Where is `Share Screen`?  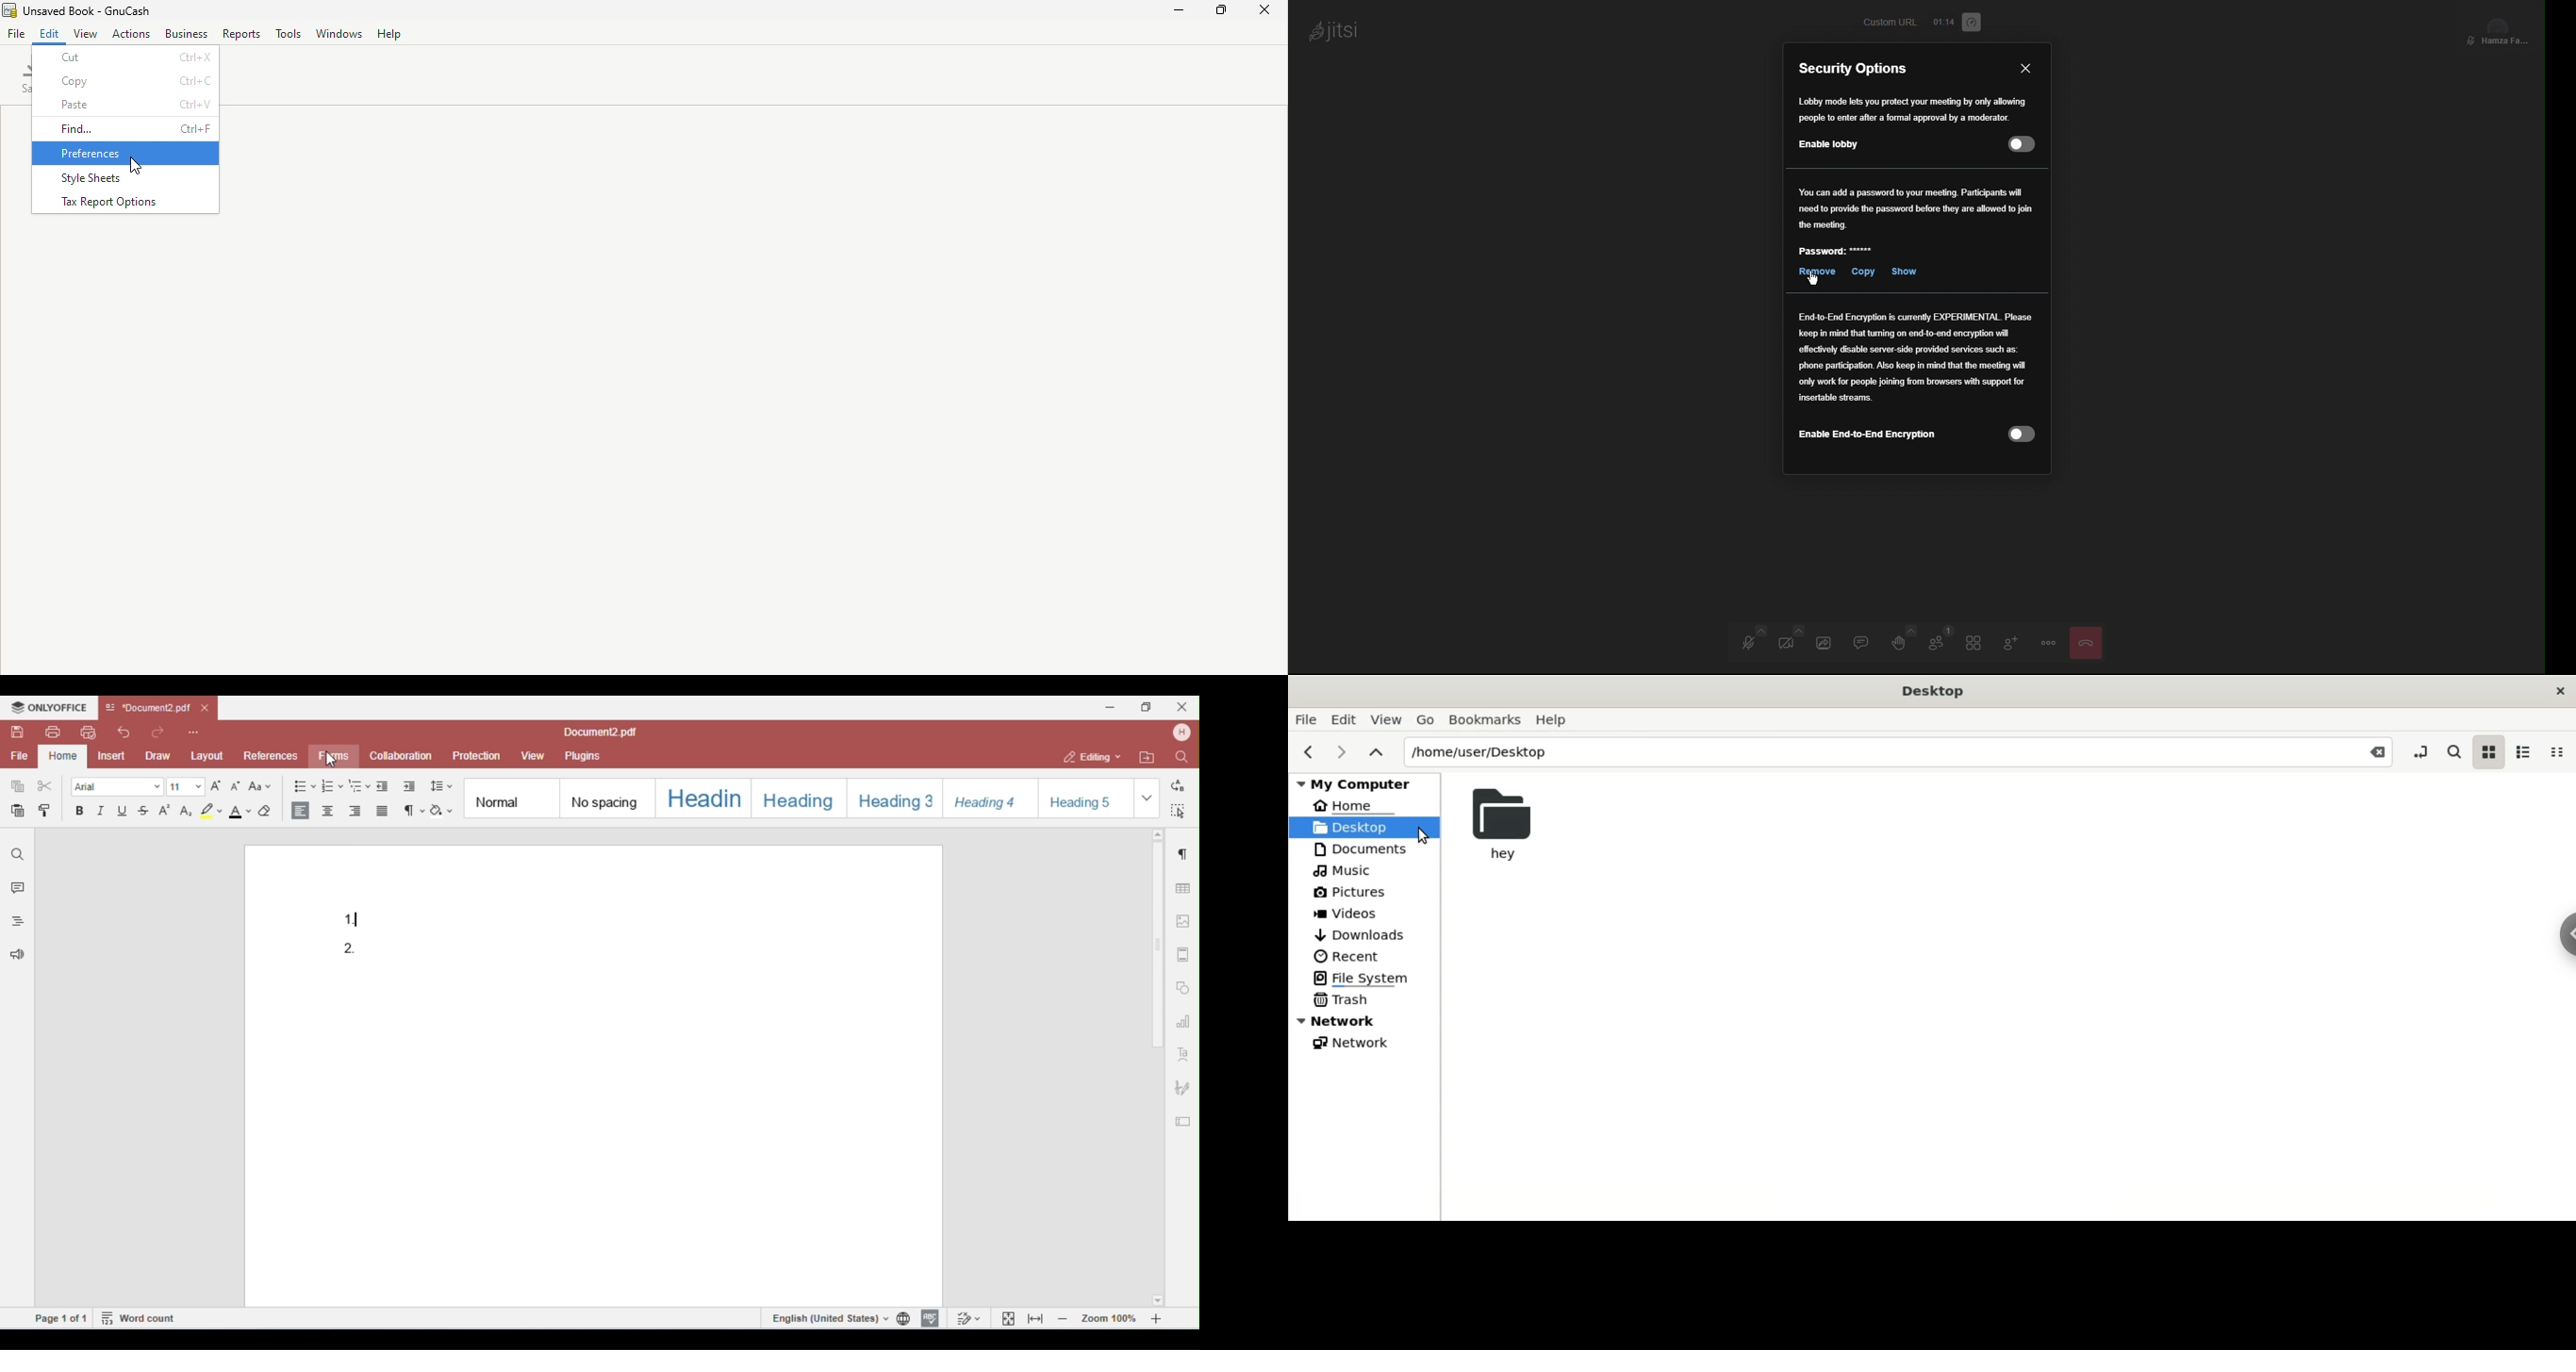 Share Screen is located at coordinates (1833, 642).